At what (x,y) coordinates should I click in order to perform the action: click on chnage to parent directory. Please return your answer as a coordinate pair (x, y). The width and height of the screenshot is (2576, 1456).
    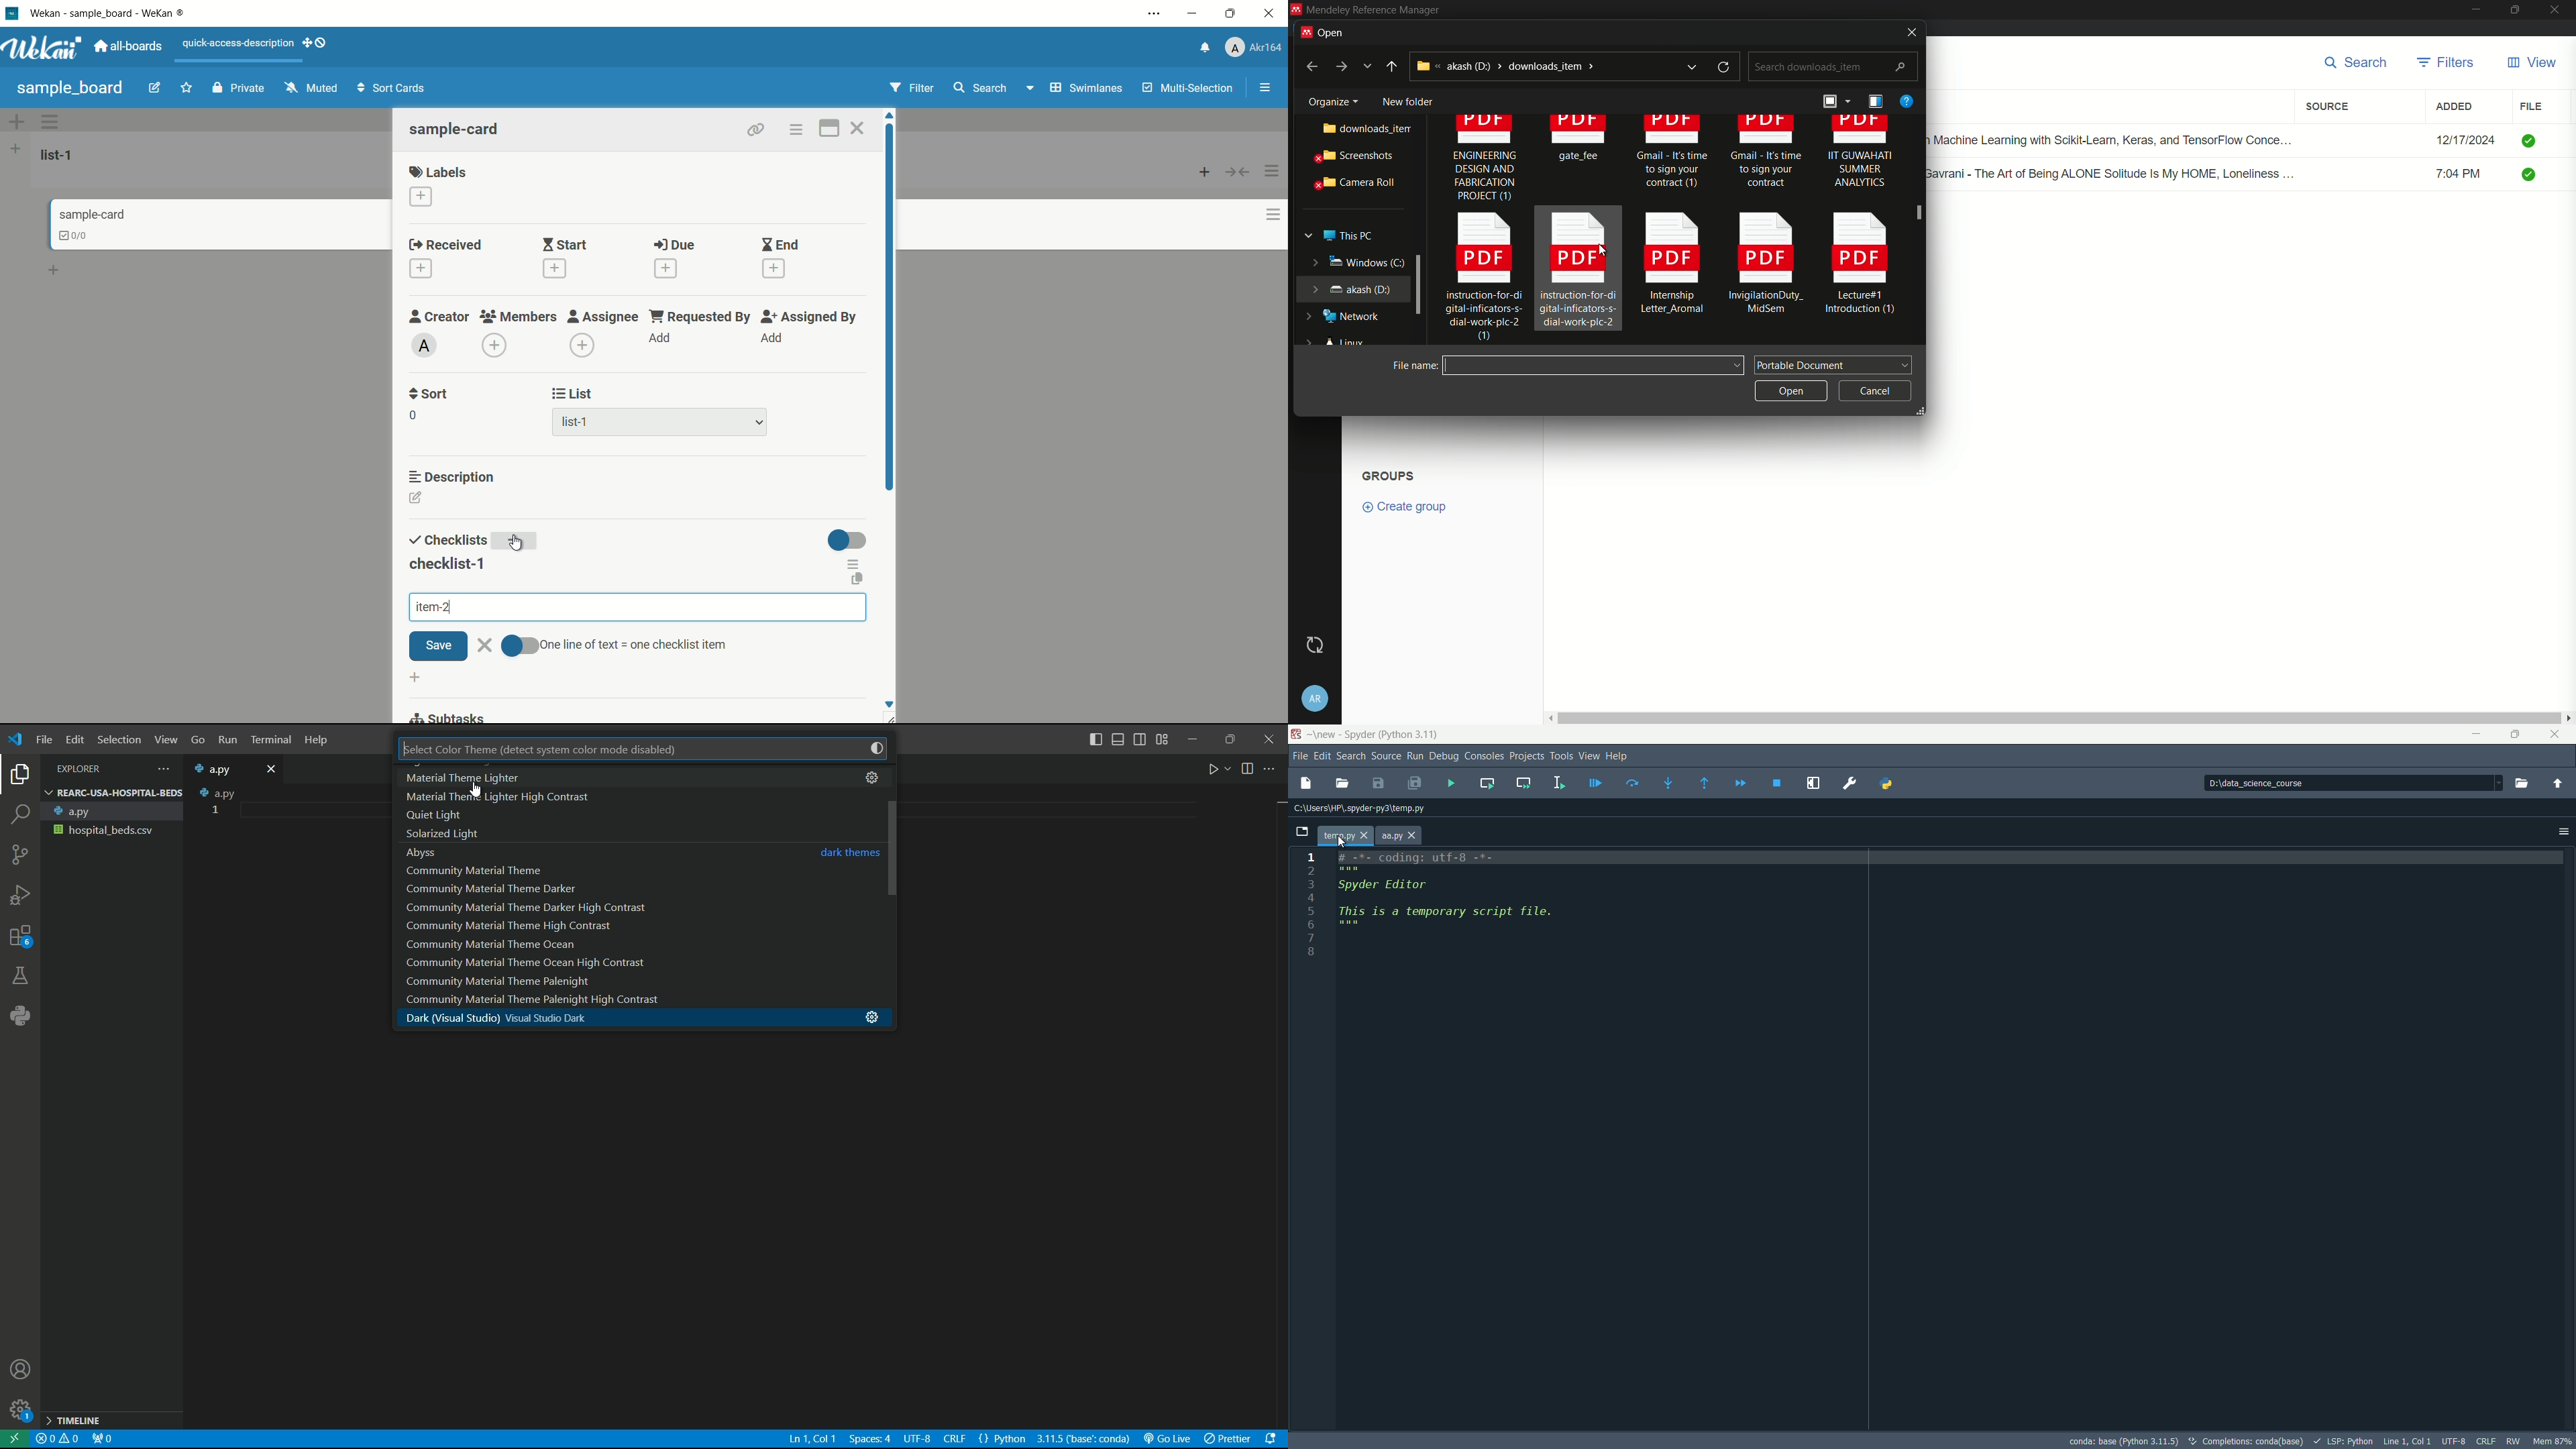
    Looking at the image, I should click on (2557, 782).